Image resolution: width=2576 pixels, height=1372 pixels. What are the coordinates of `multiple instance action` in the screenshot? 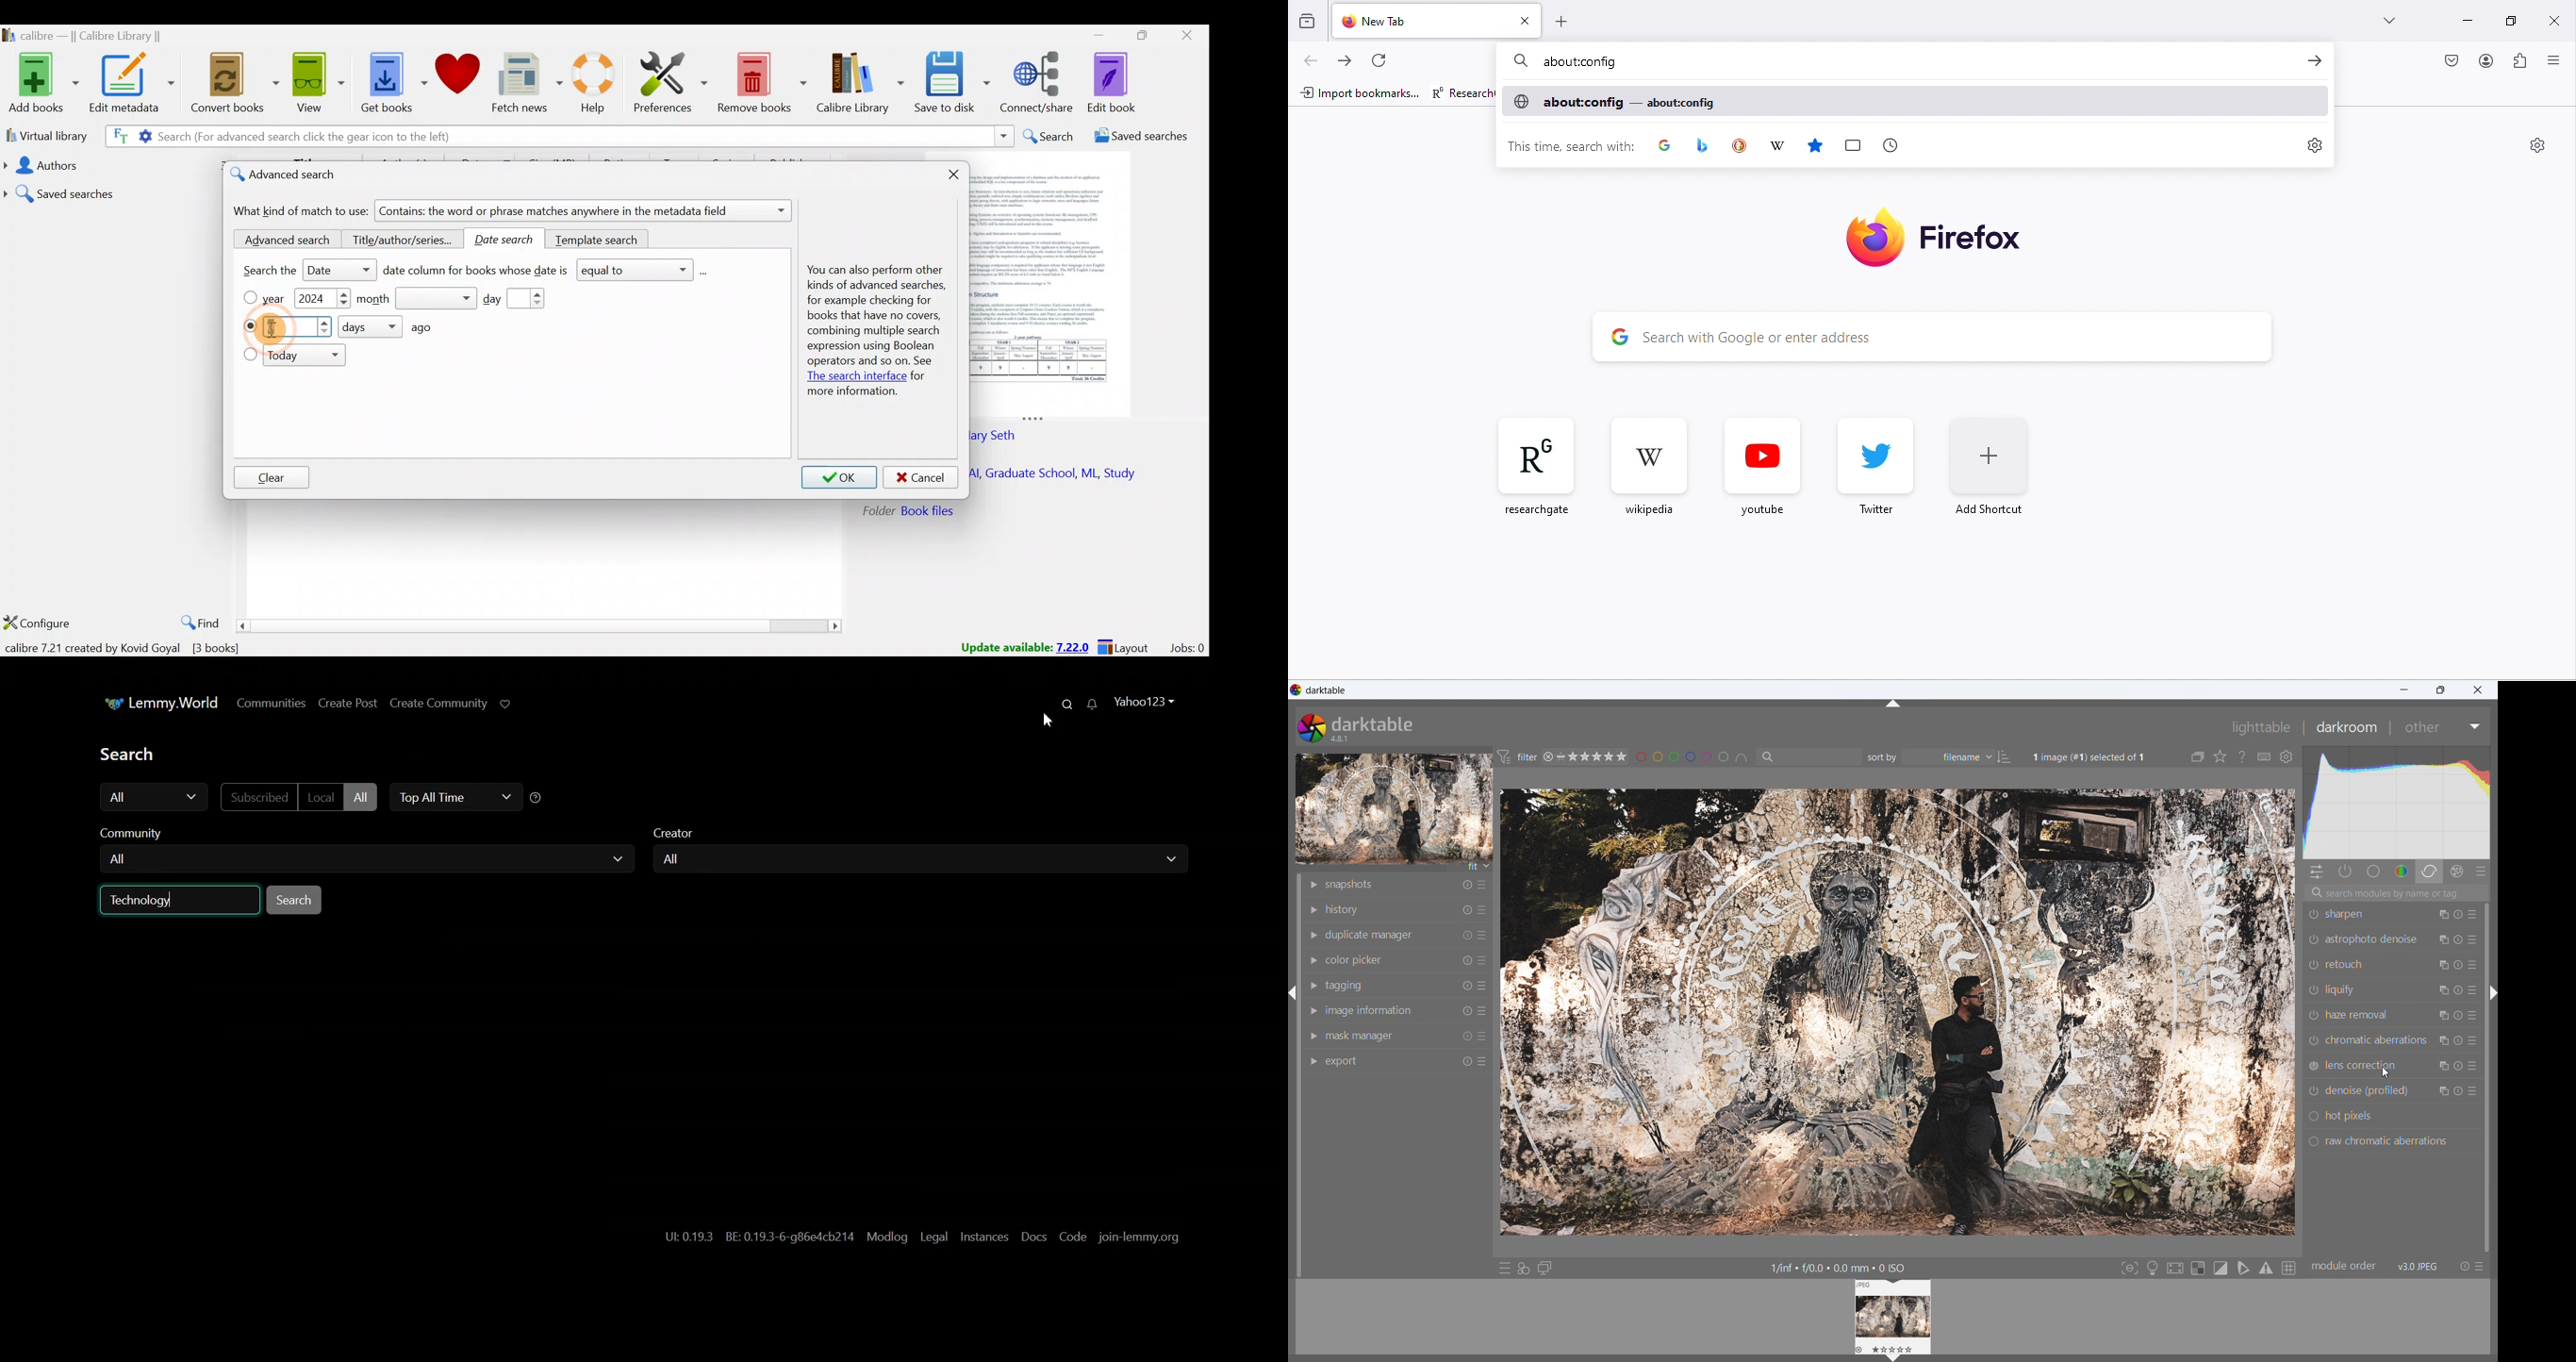 It's located at (2440, 967).